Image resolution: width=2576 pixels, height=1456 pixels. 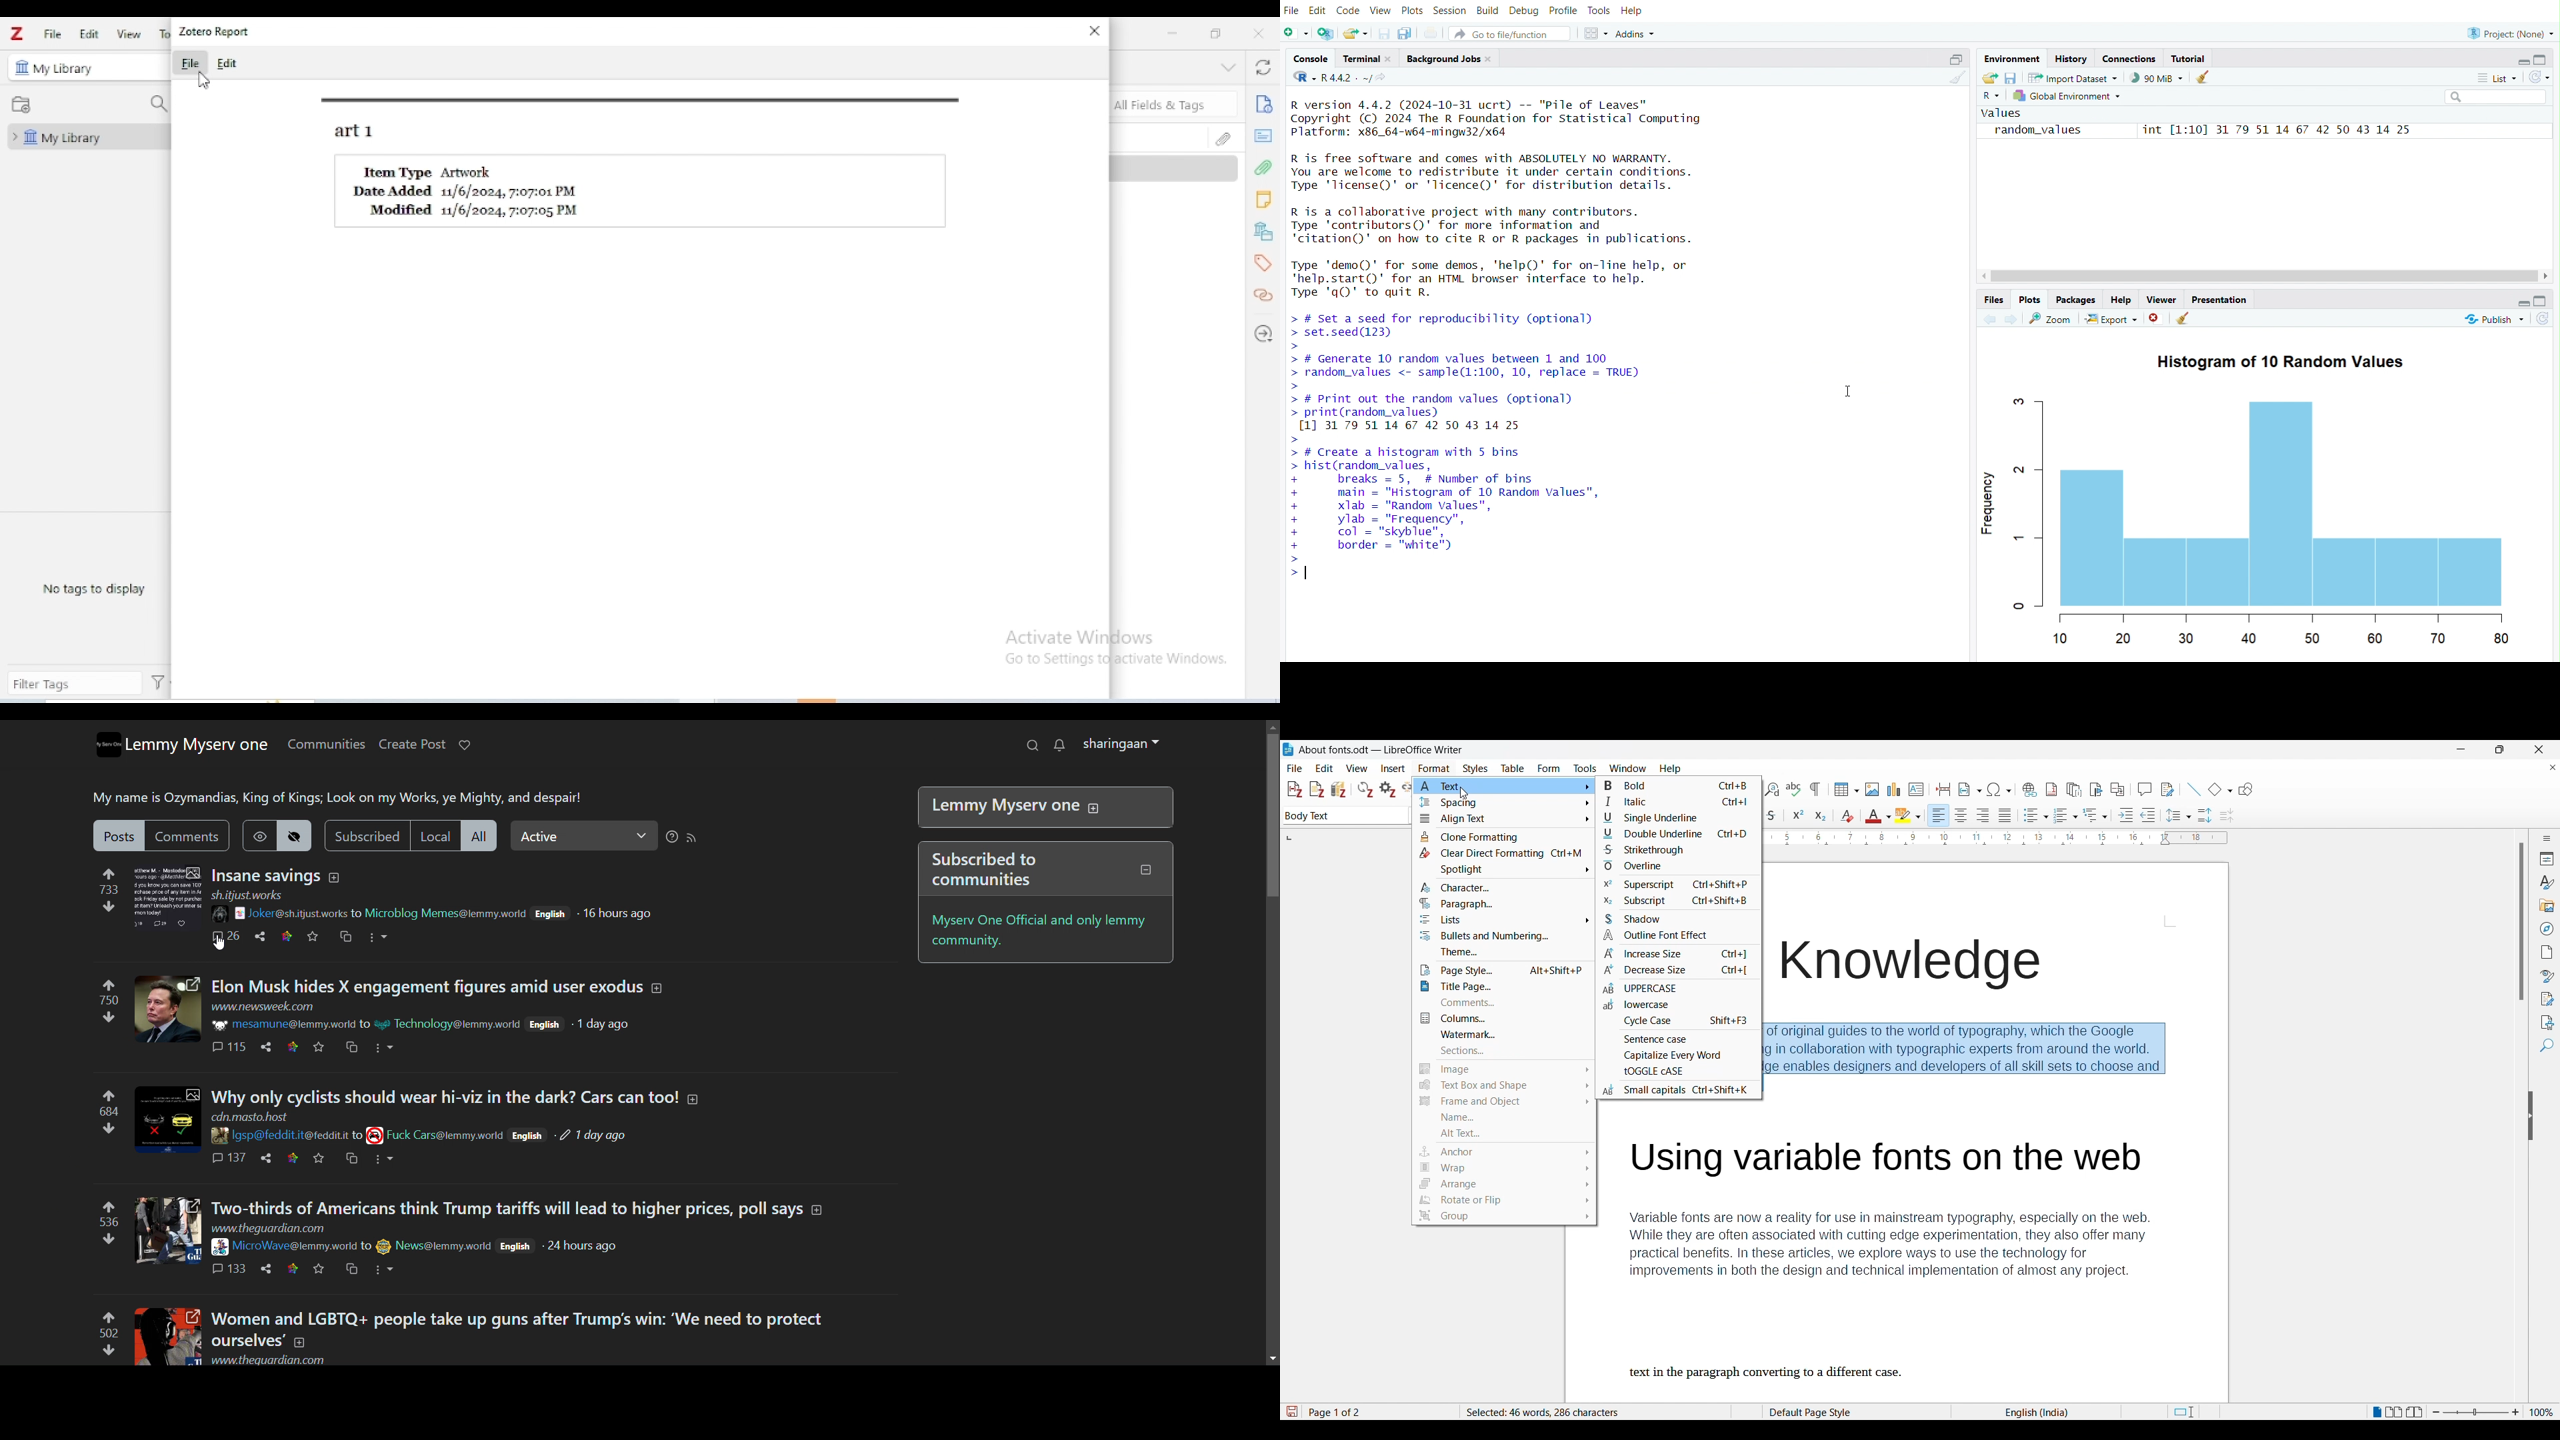 I want to click on code to set a speed, so click(x=1464, y=329).